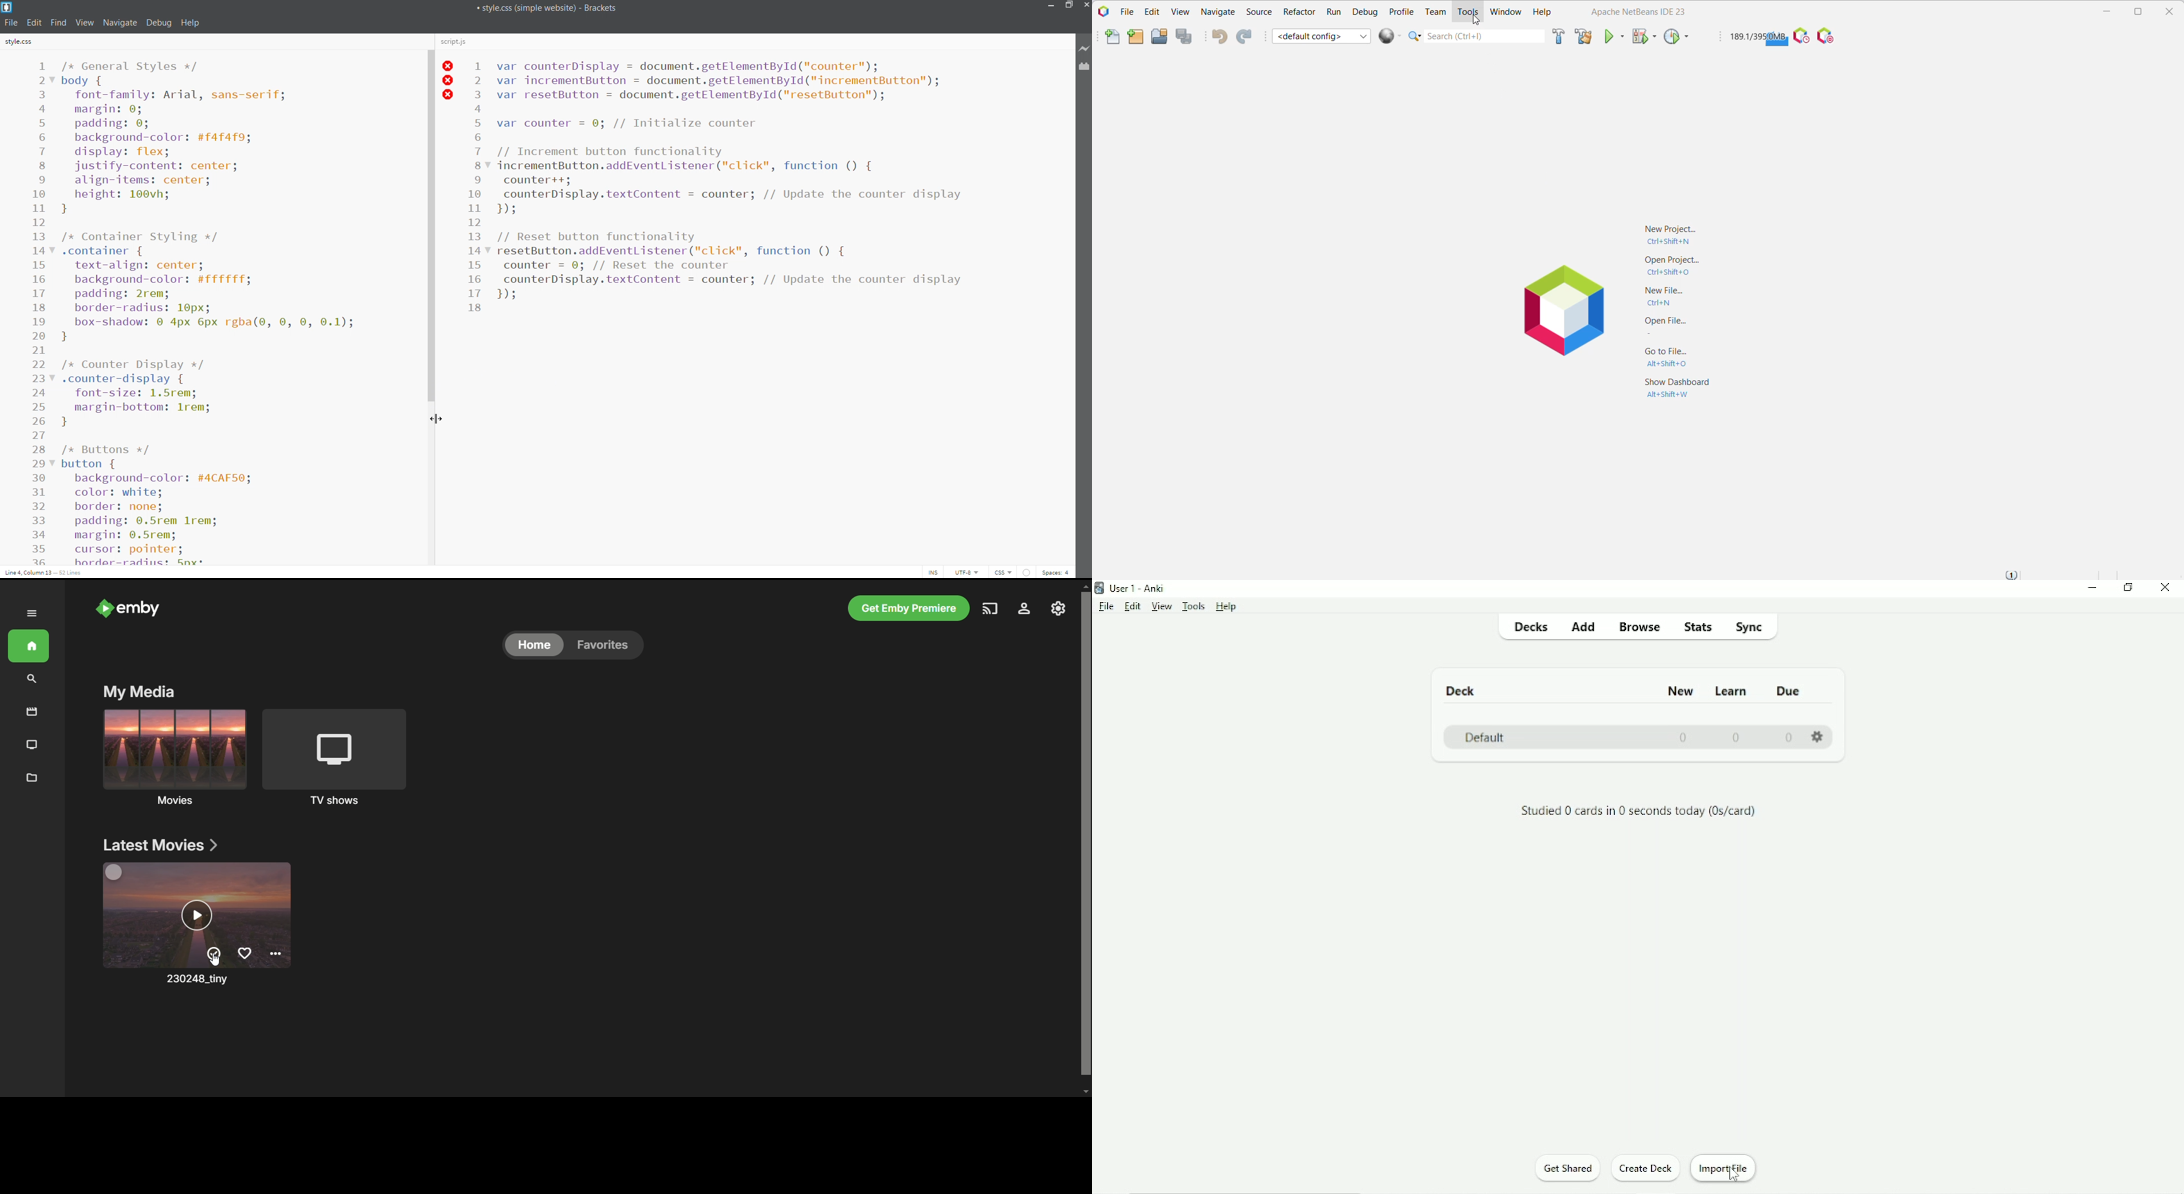 The width and height of the screenshot is (2184, 1204). Describe the element at coordinates (1733, 691) in the screenshot. I see `Learn` at that location.